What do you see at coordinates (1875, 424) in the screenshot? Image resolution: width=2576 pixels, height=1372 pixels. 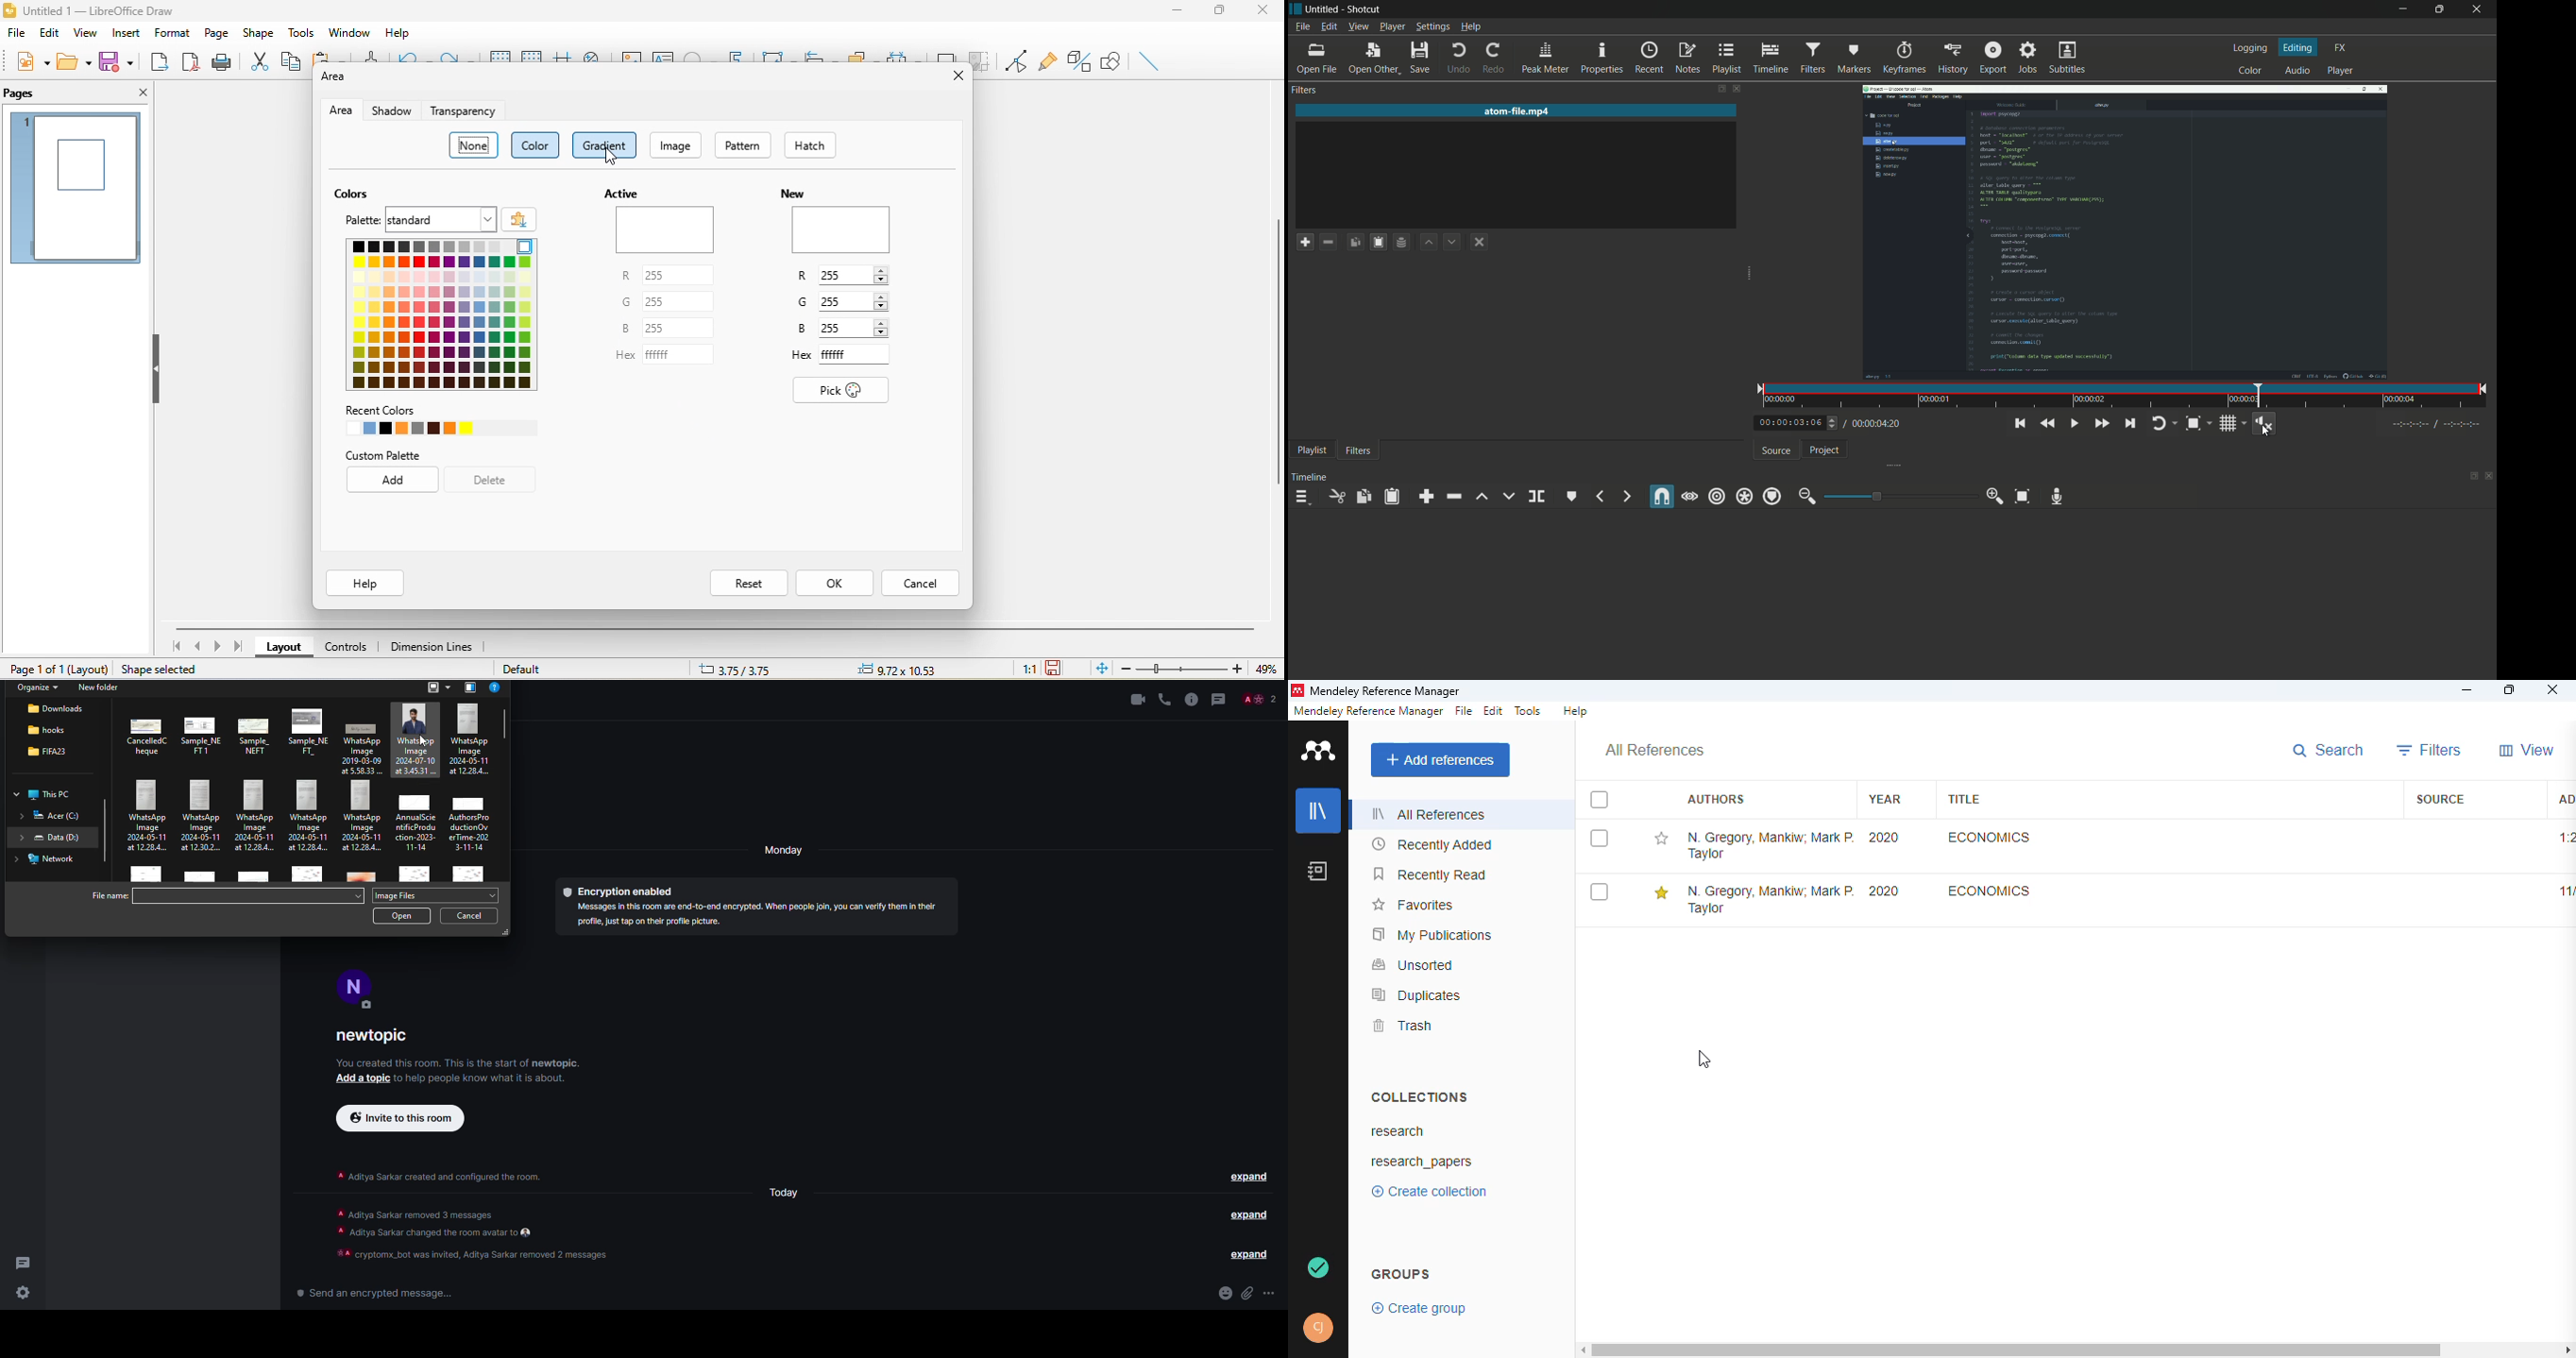 I see `00:00:04:20` at bounding box center [1875, 424].